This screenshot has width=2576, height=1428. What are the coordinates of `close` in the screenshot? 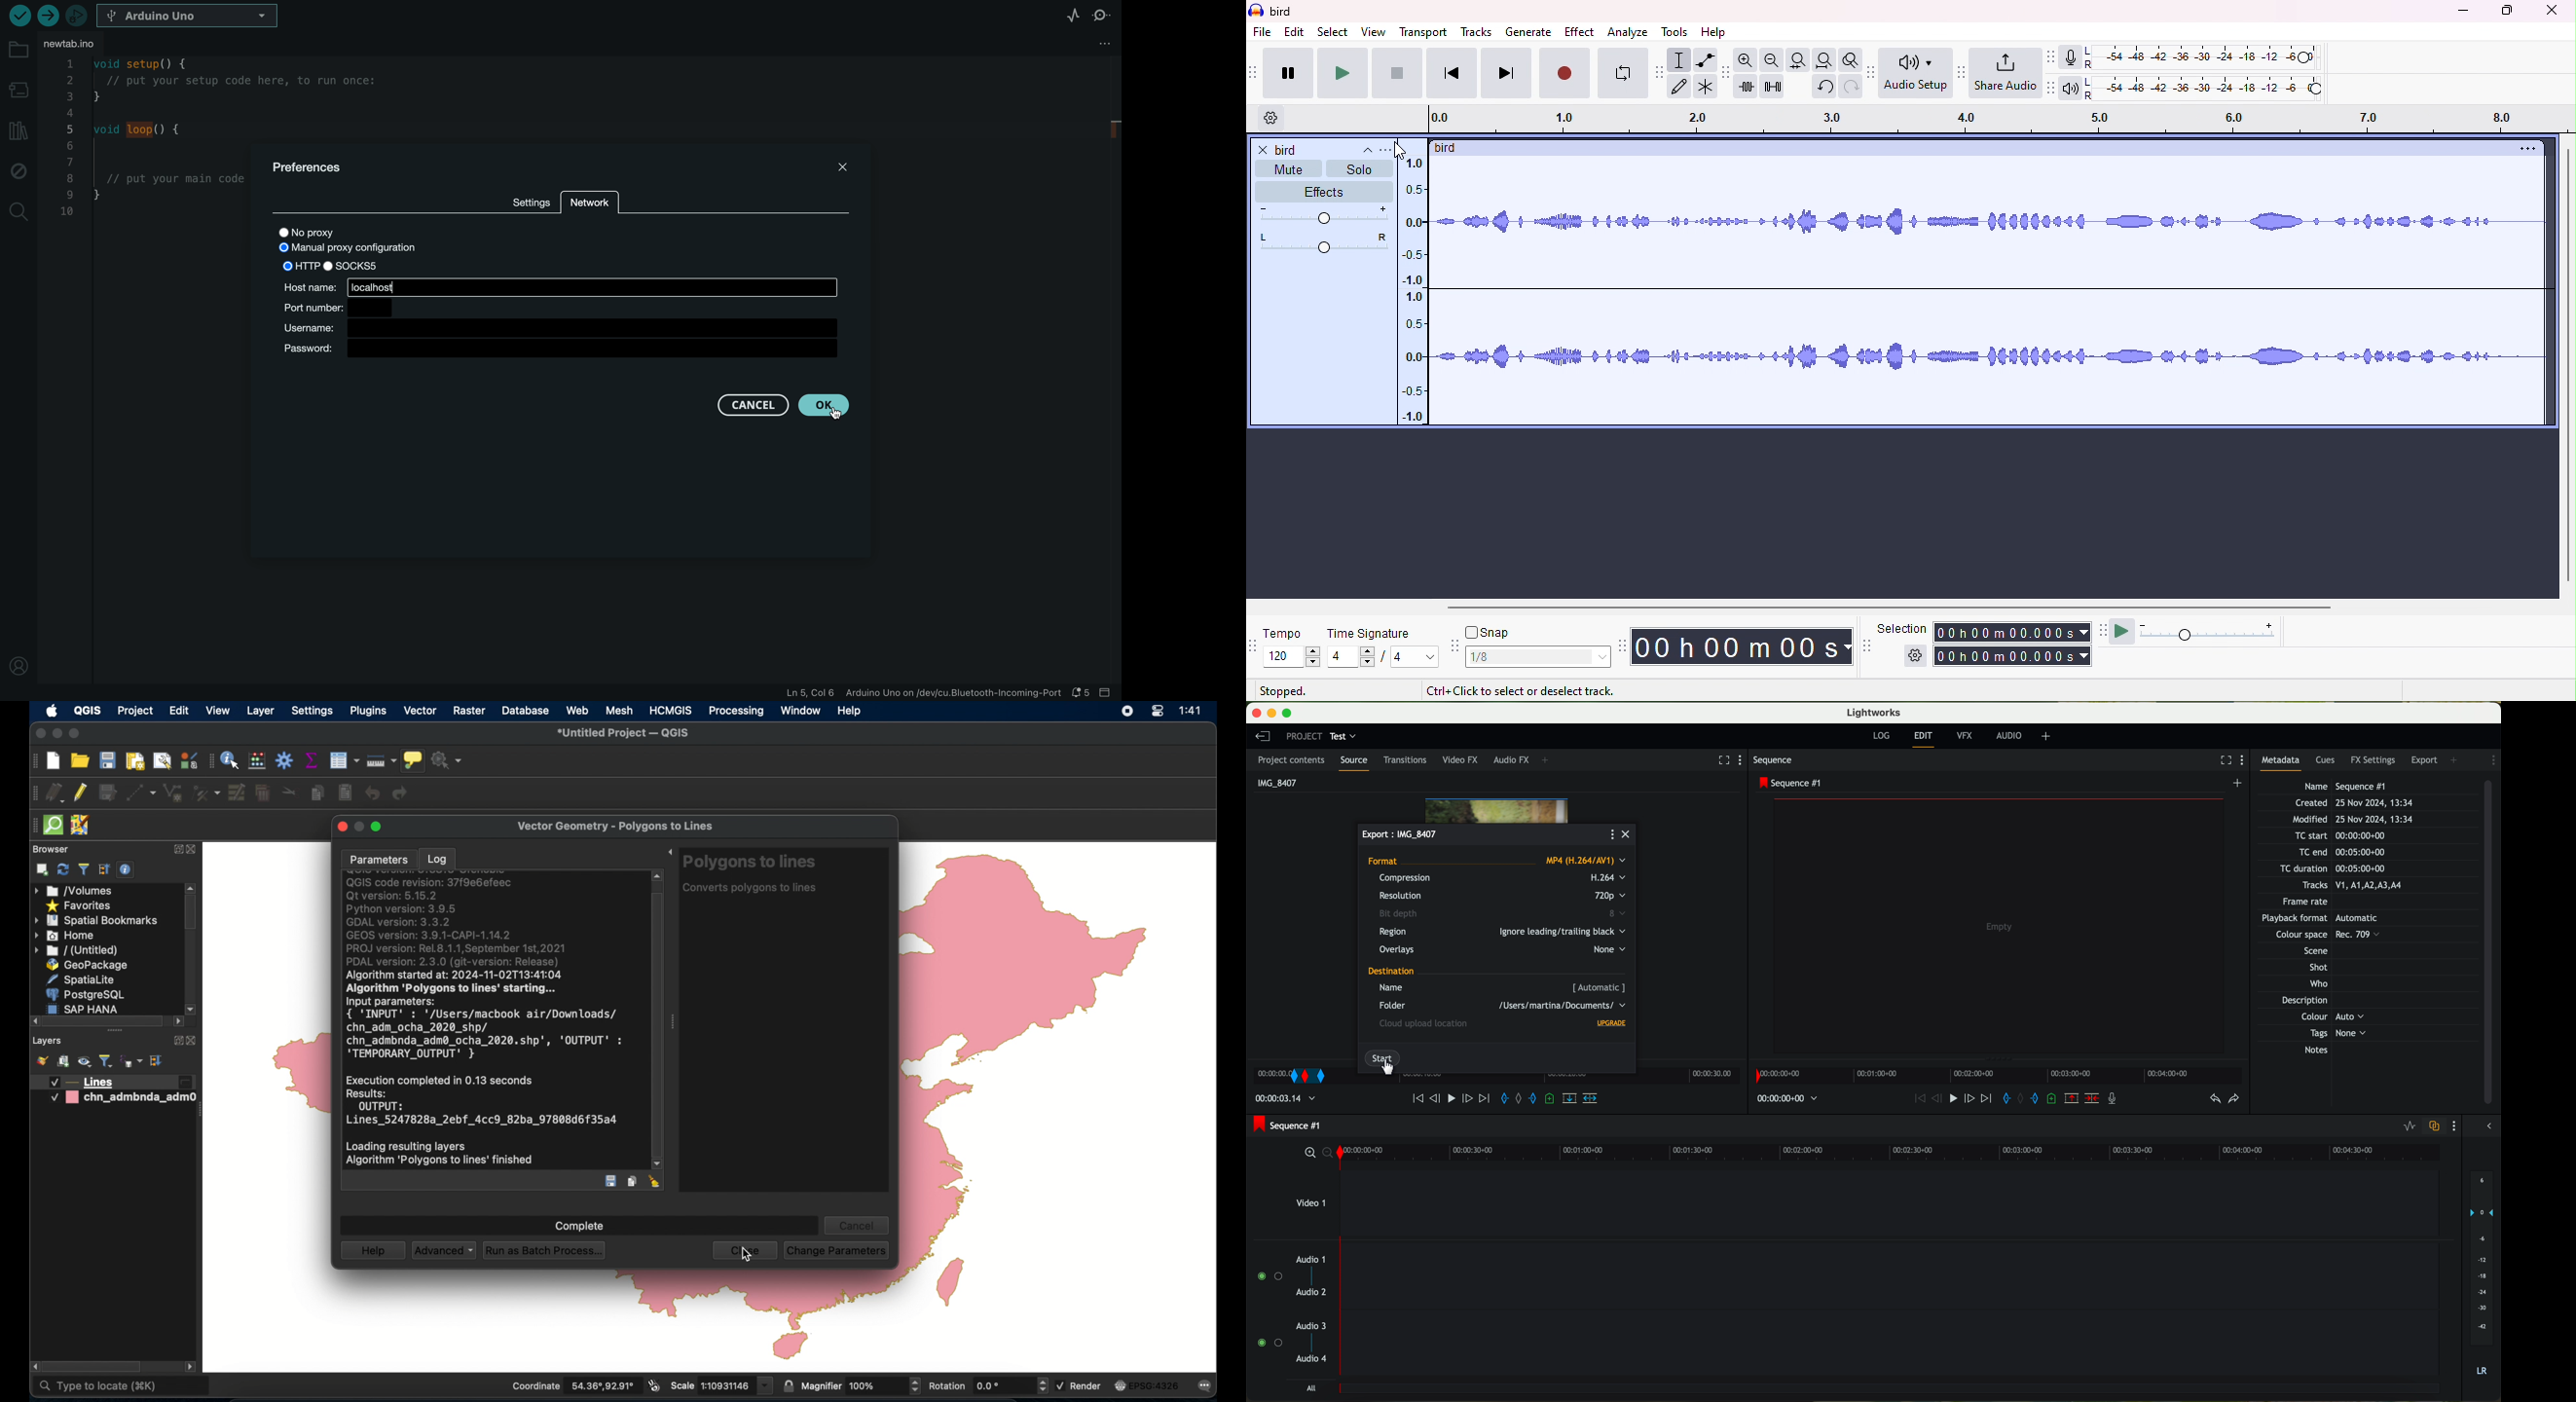 It's located at (40, 734).